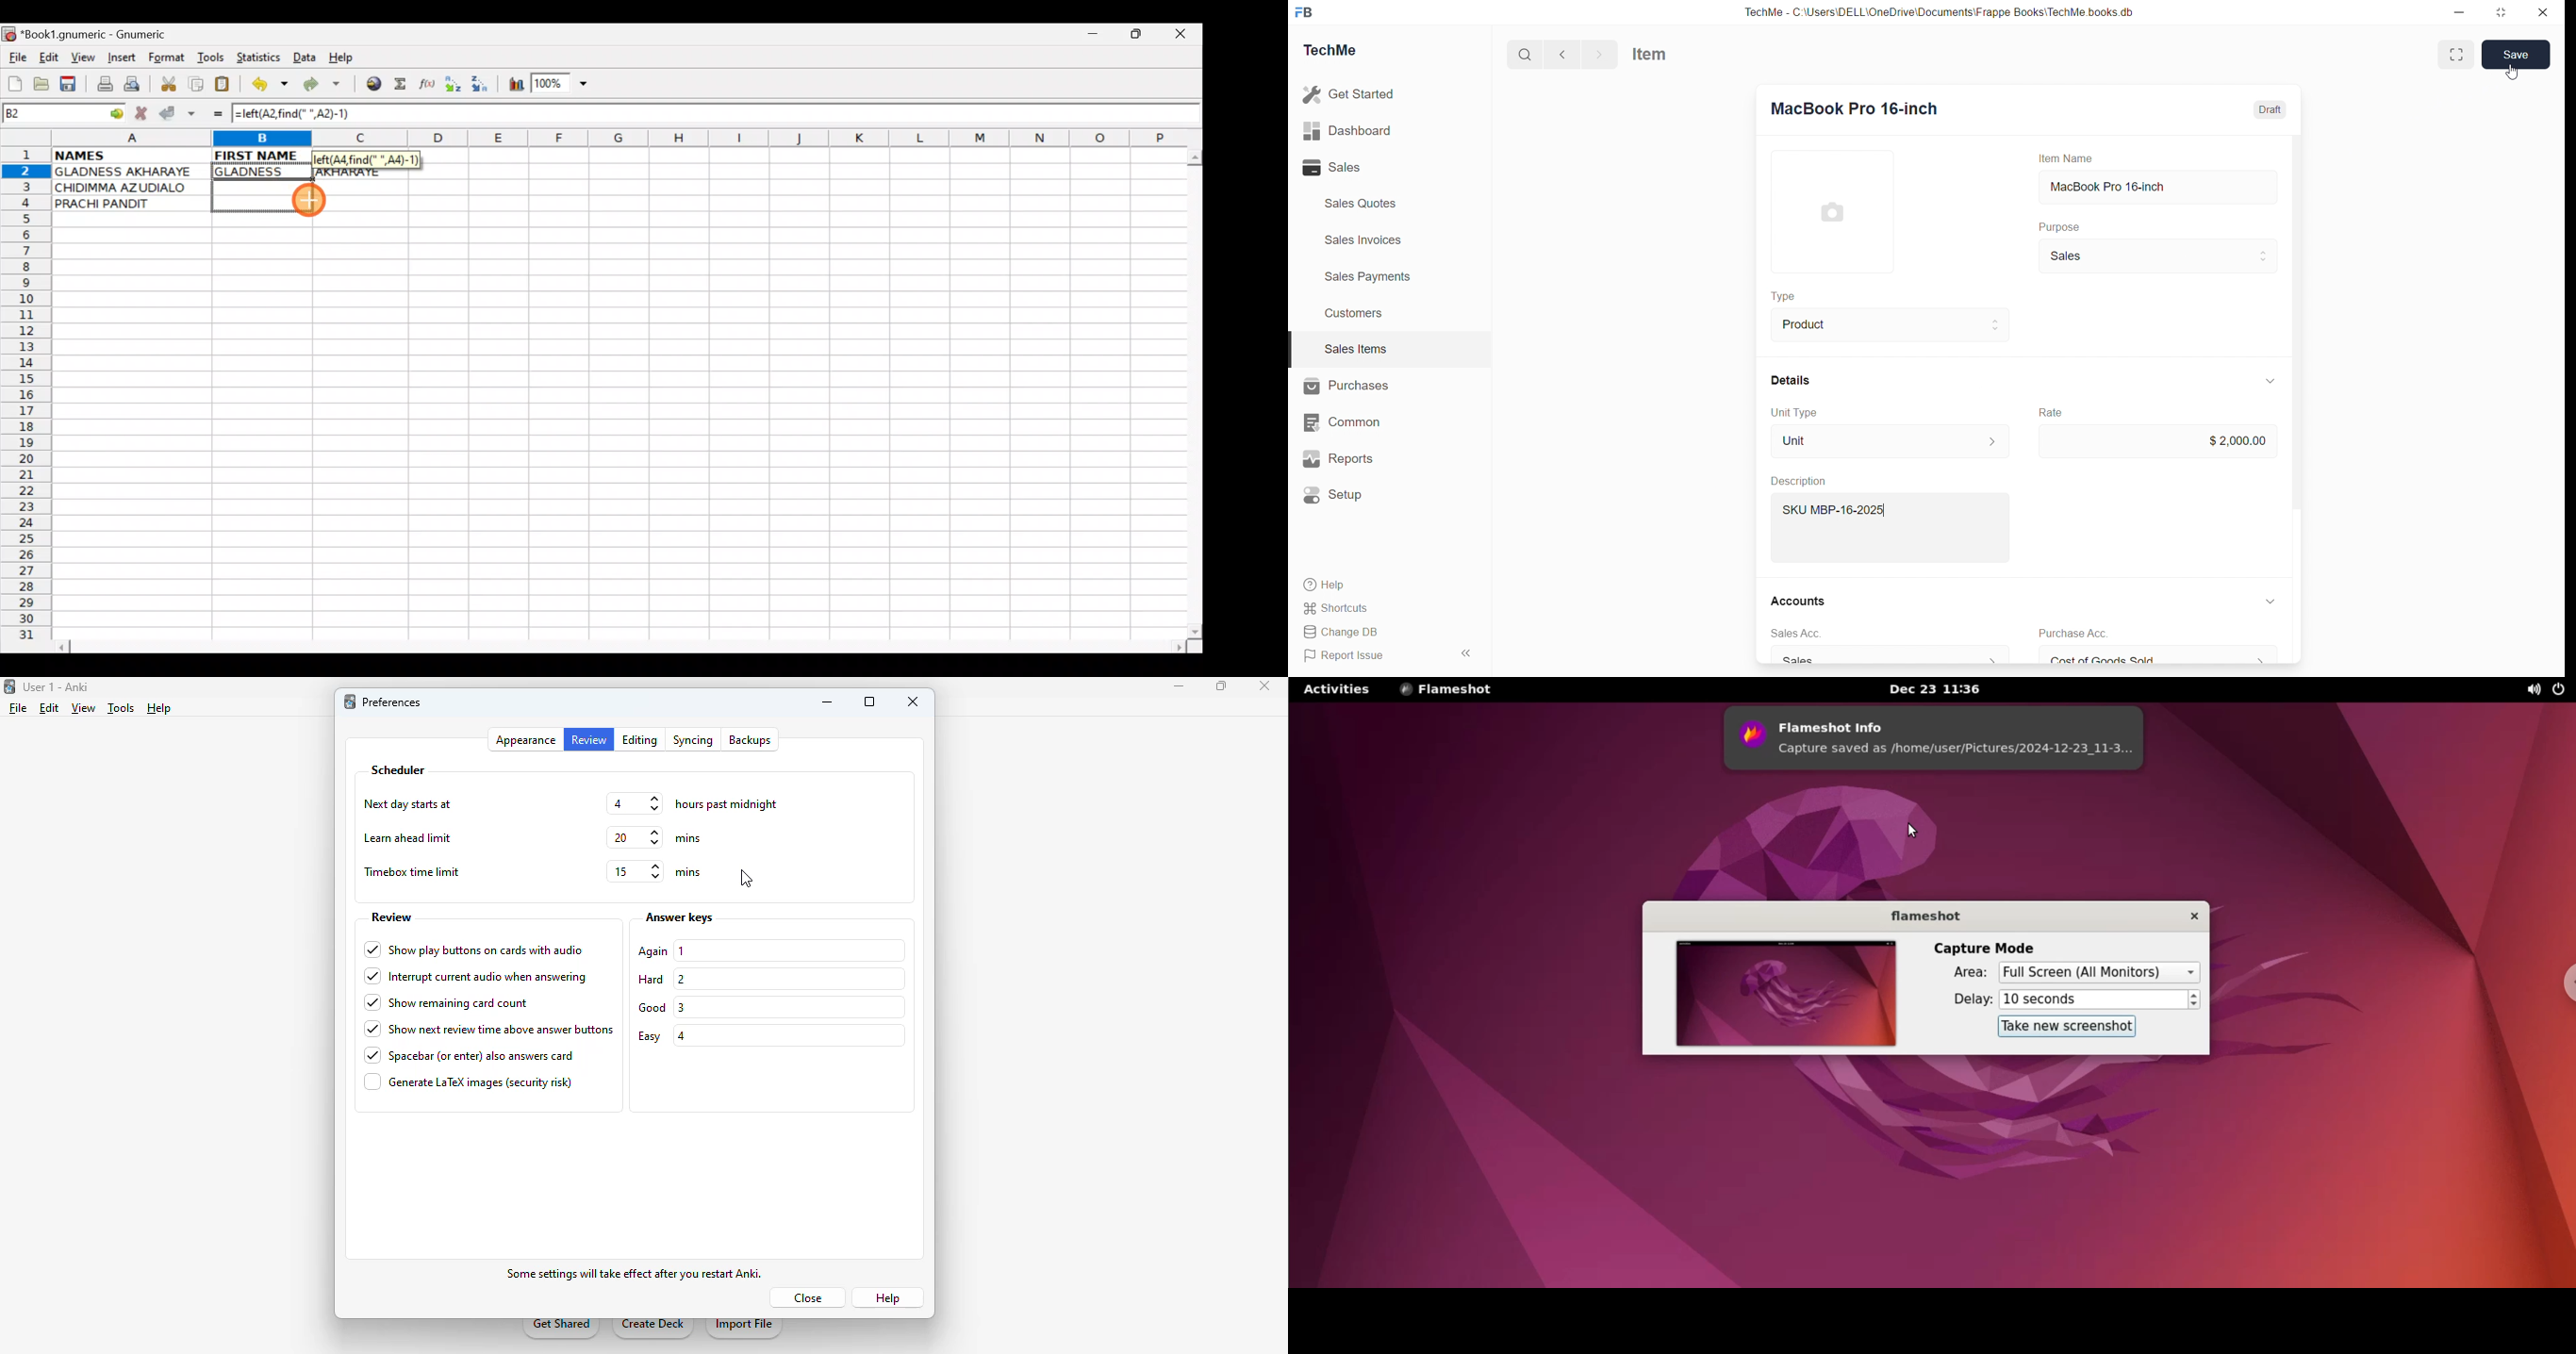 This screenshot has width=2576, height=1372. Describe the element at coordinates (691, 739) in the screenshot. I see `syncing` at that location.